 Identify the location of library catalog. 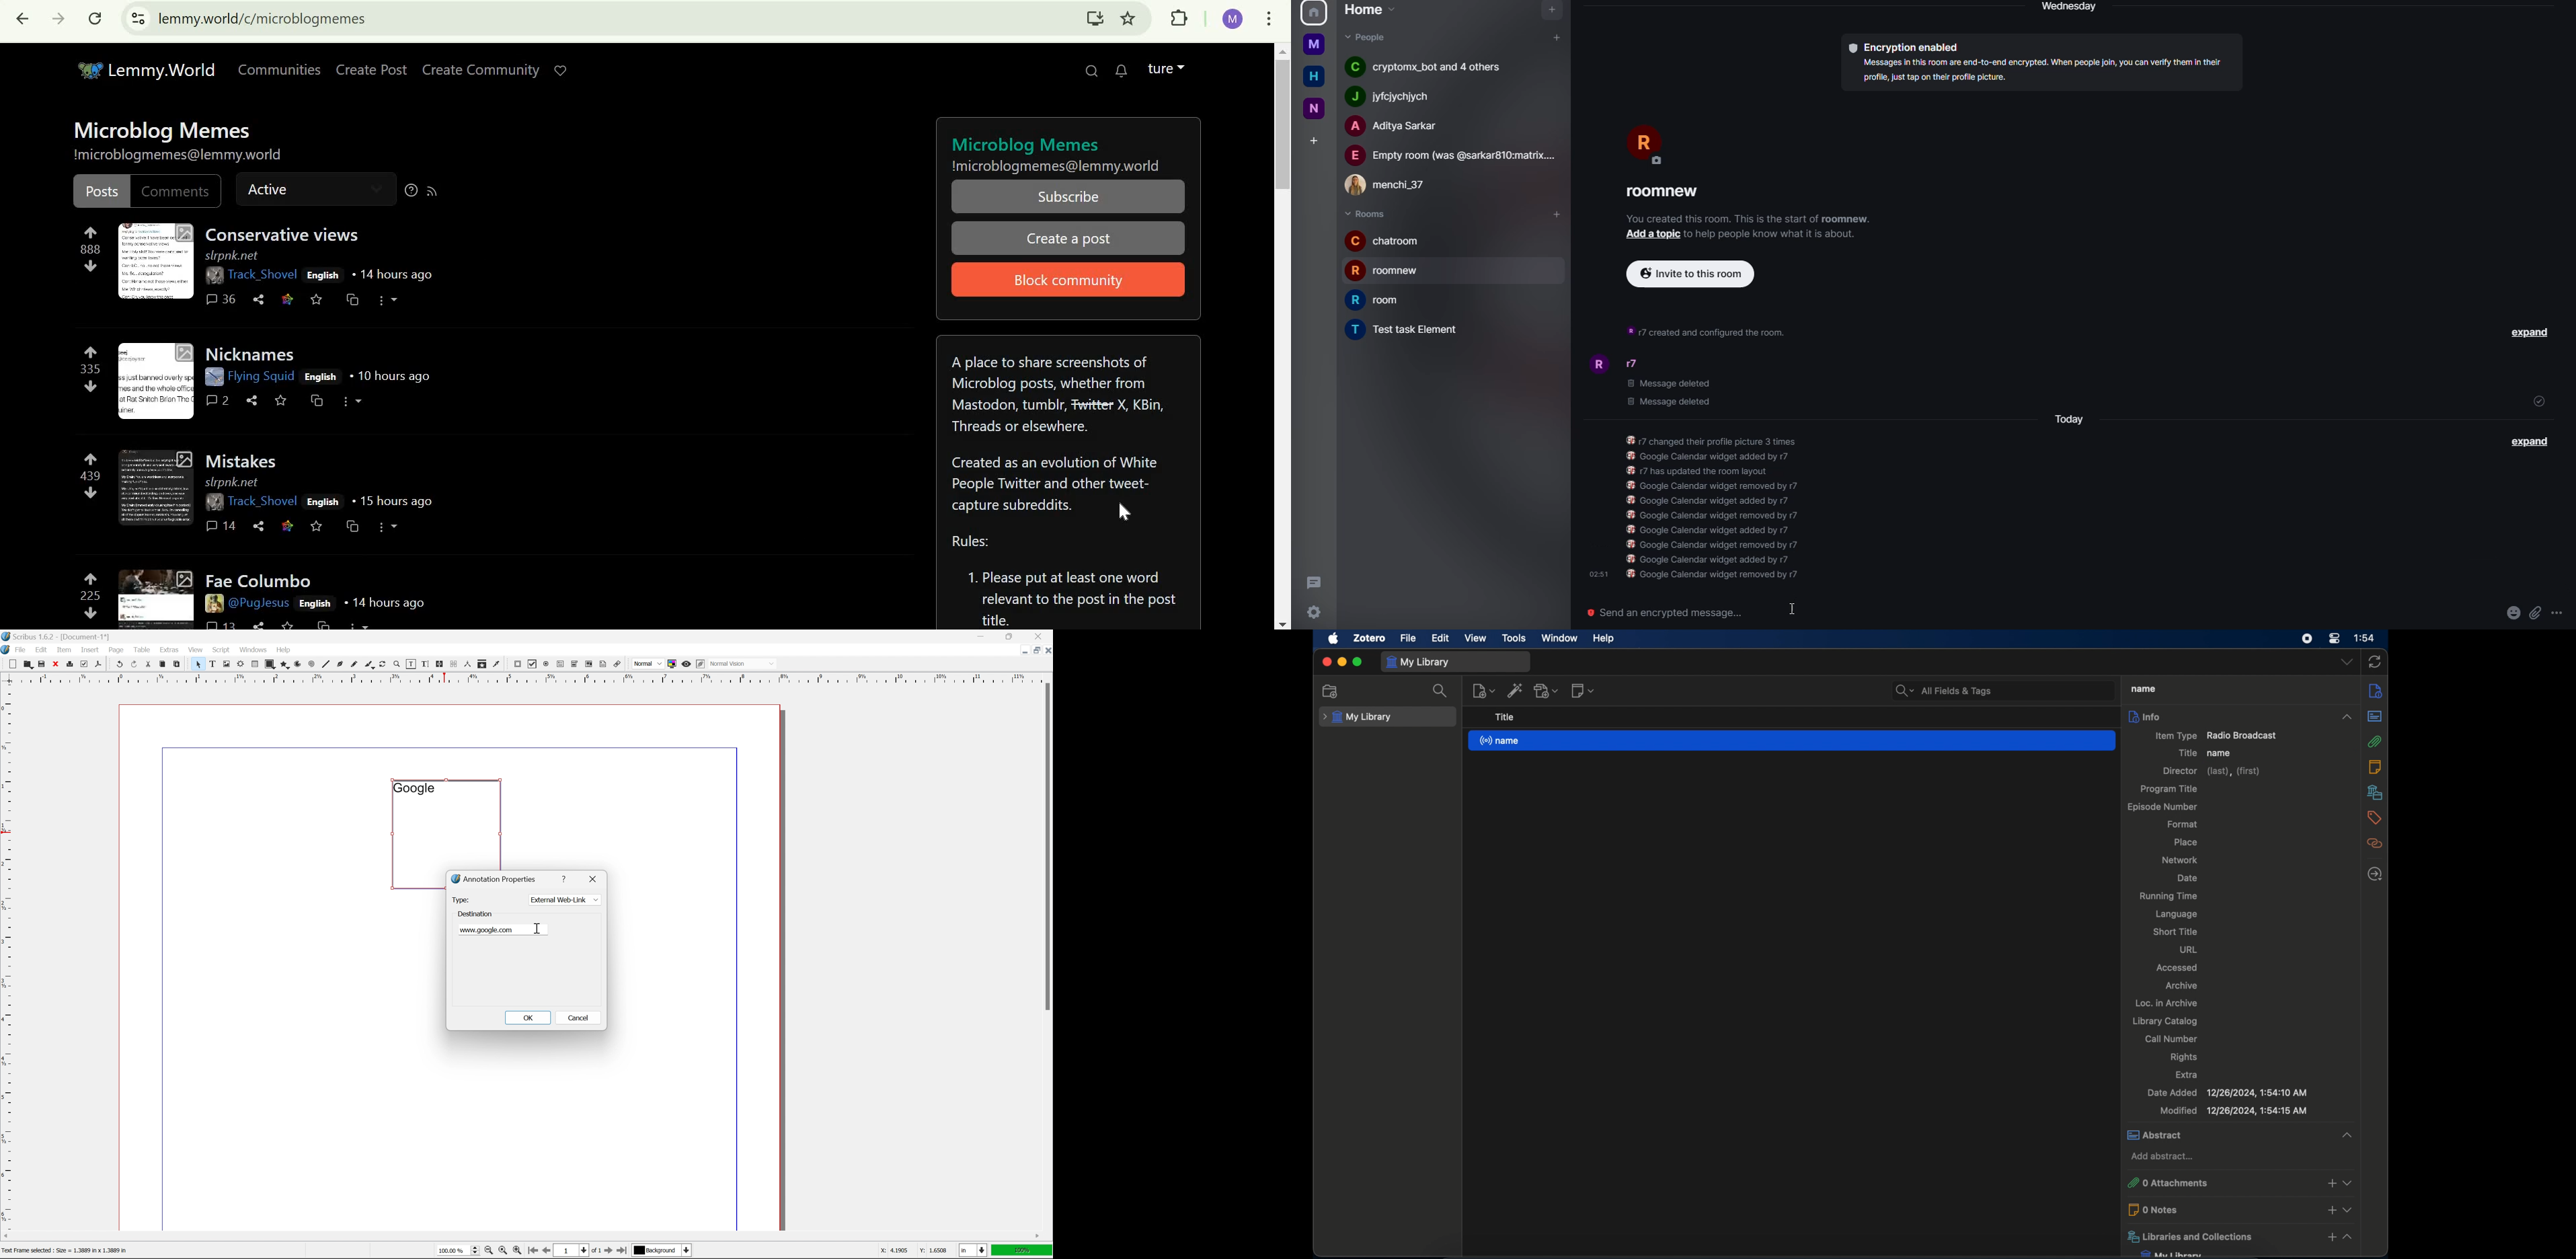
(2165, 1022).